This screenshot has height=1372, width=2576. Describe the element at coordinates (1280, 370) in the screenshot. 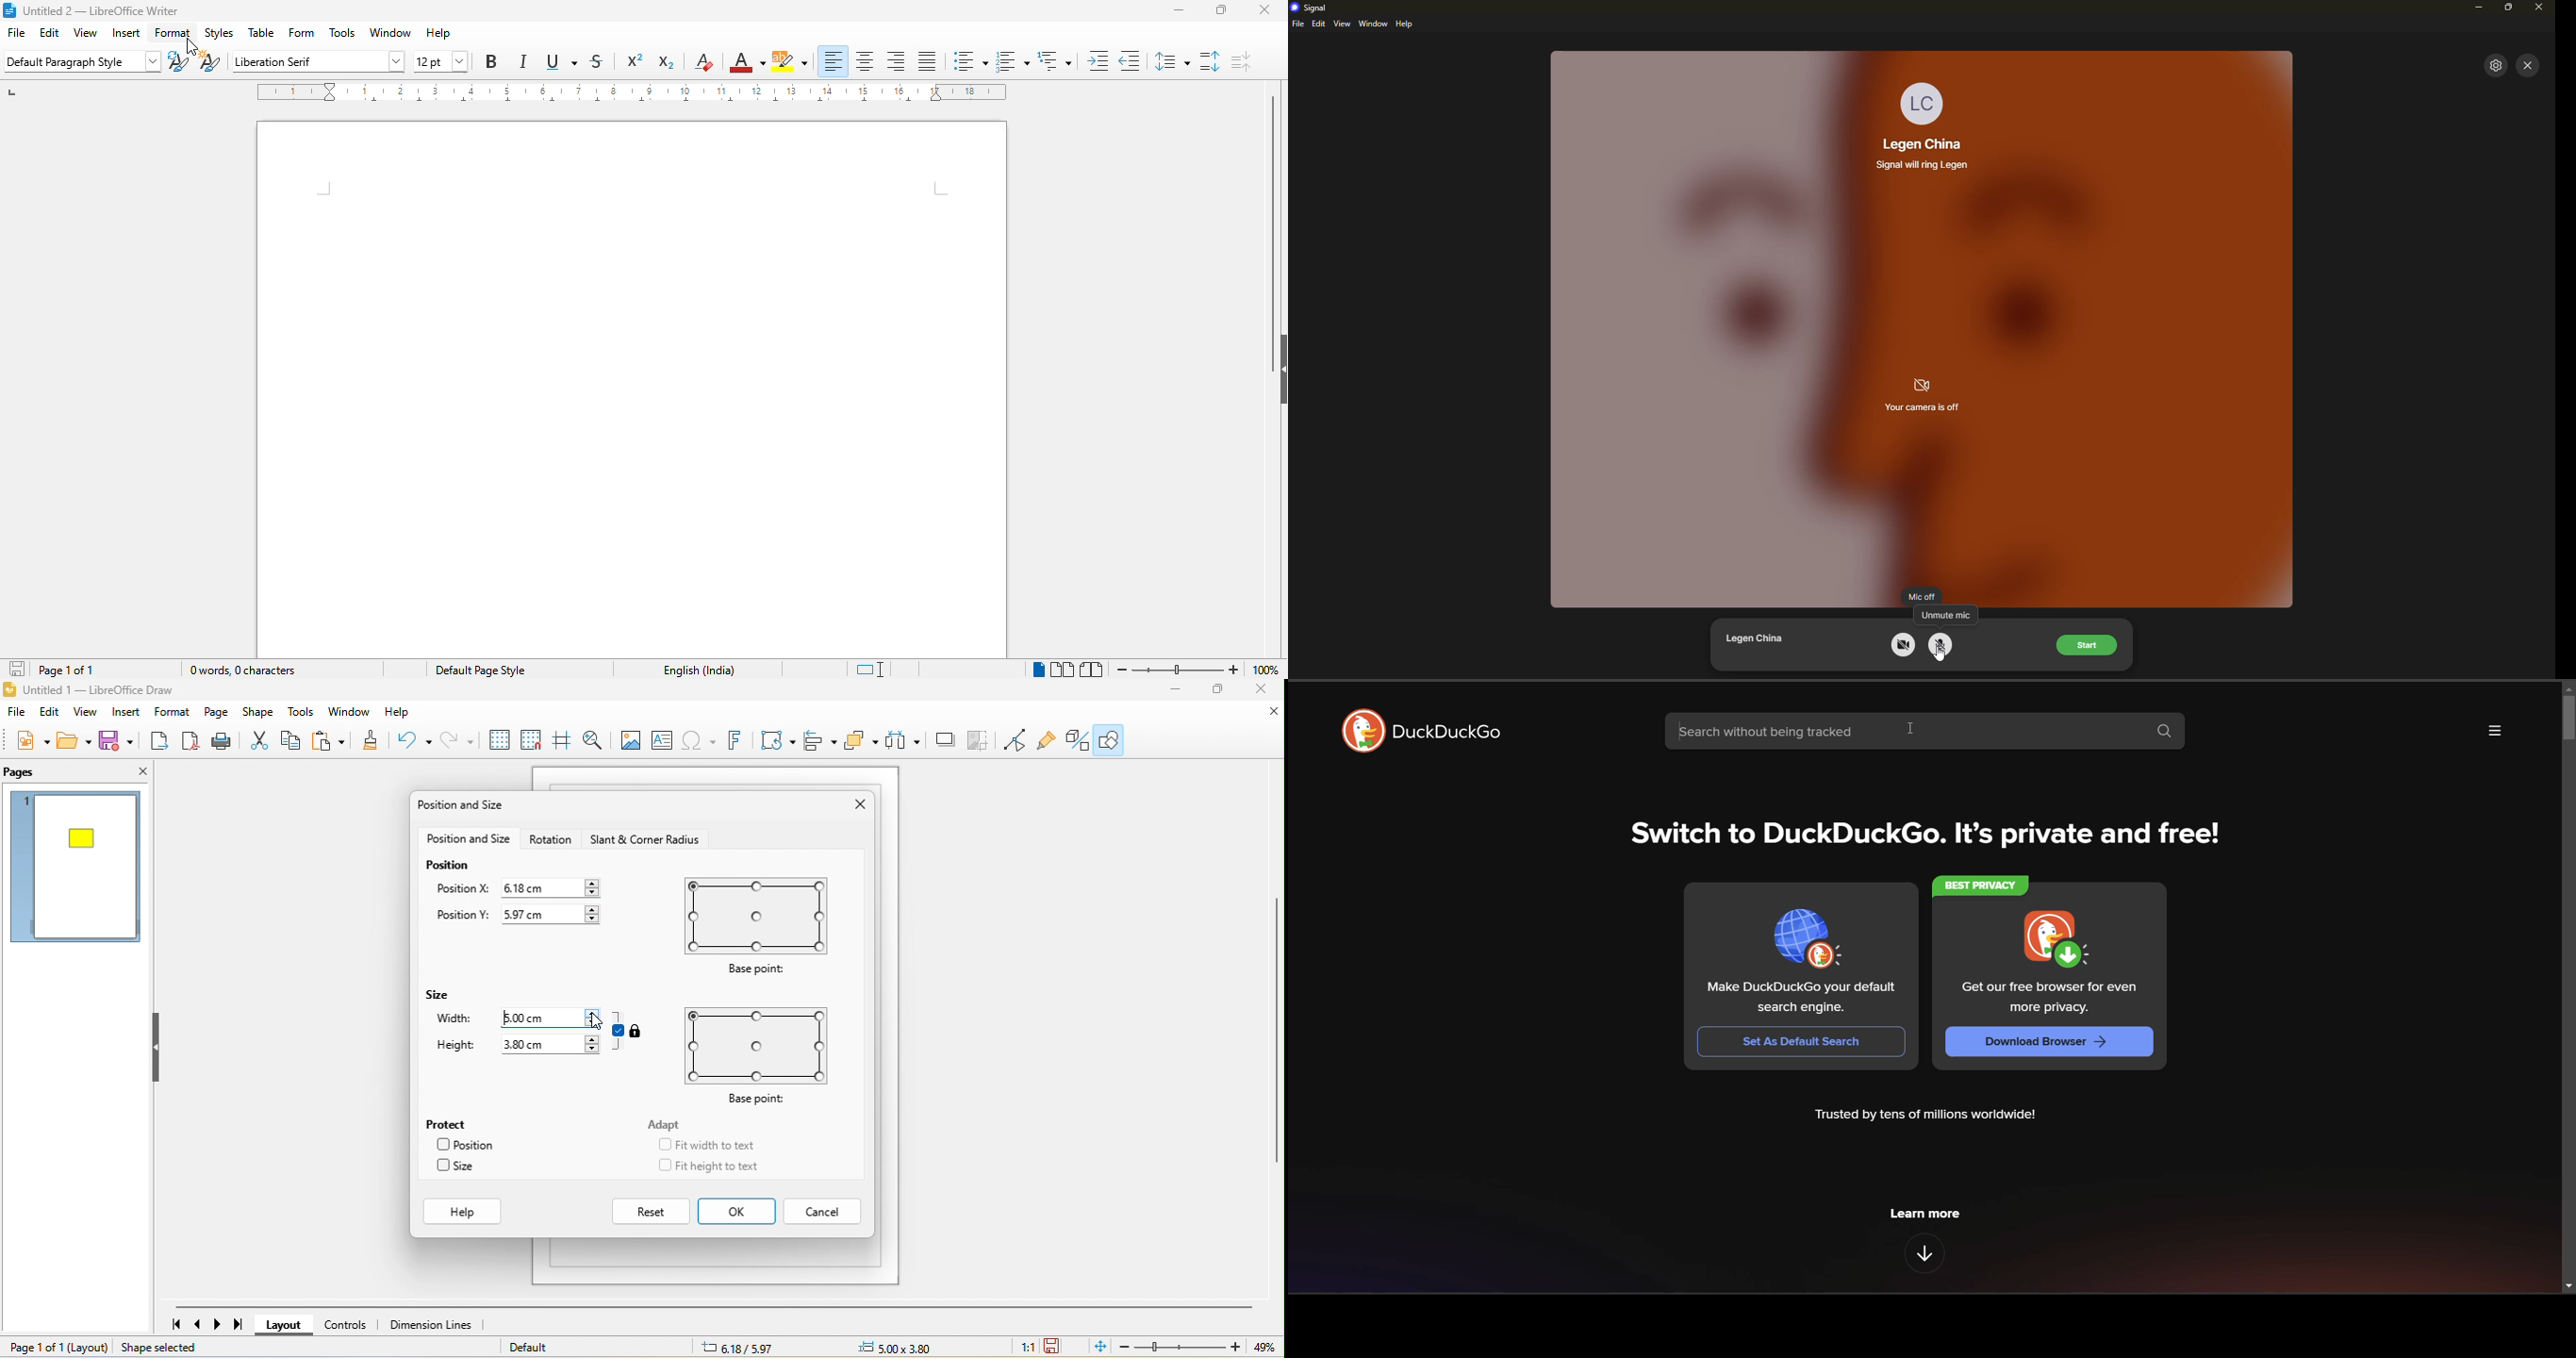

I see `show` at that location.